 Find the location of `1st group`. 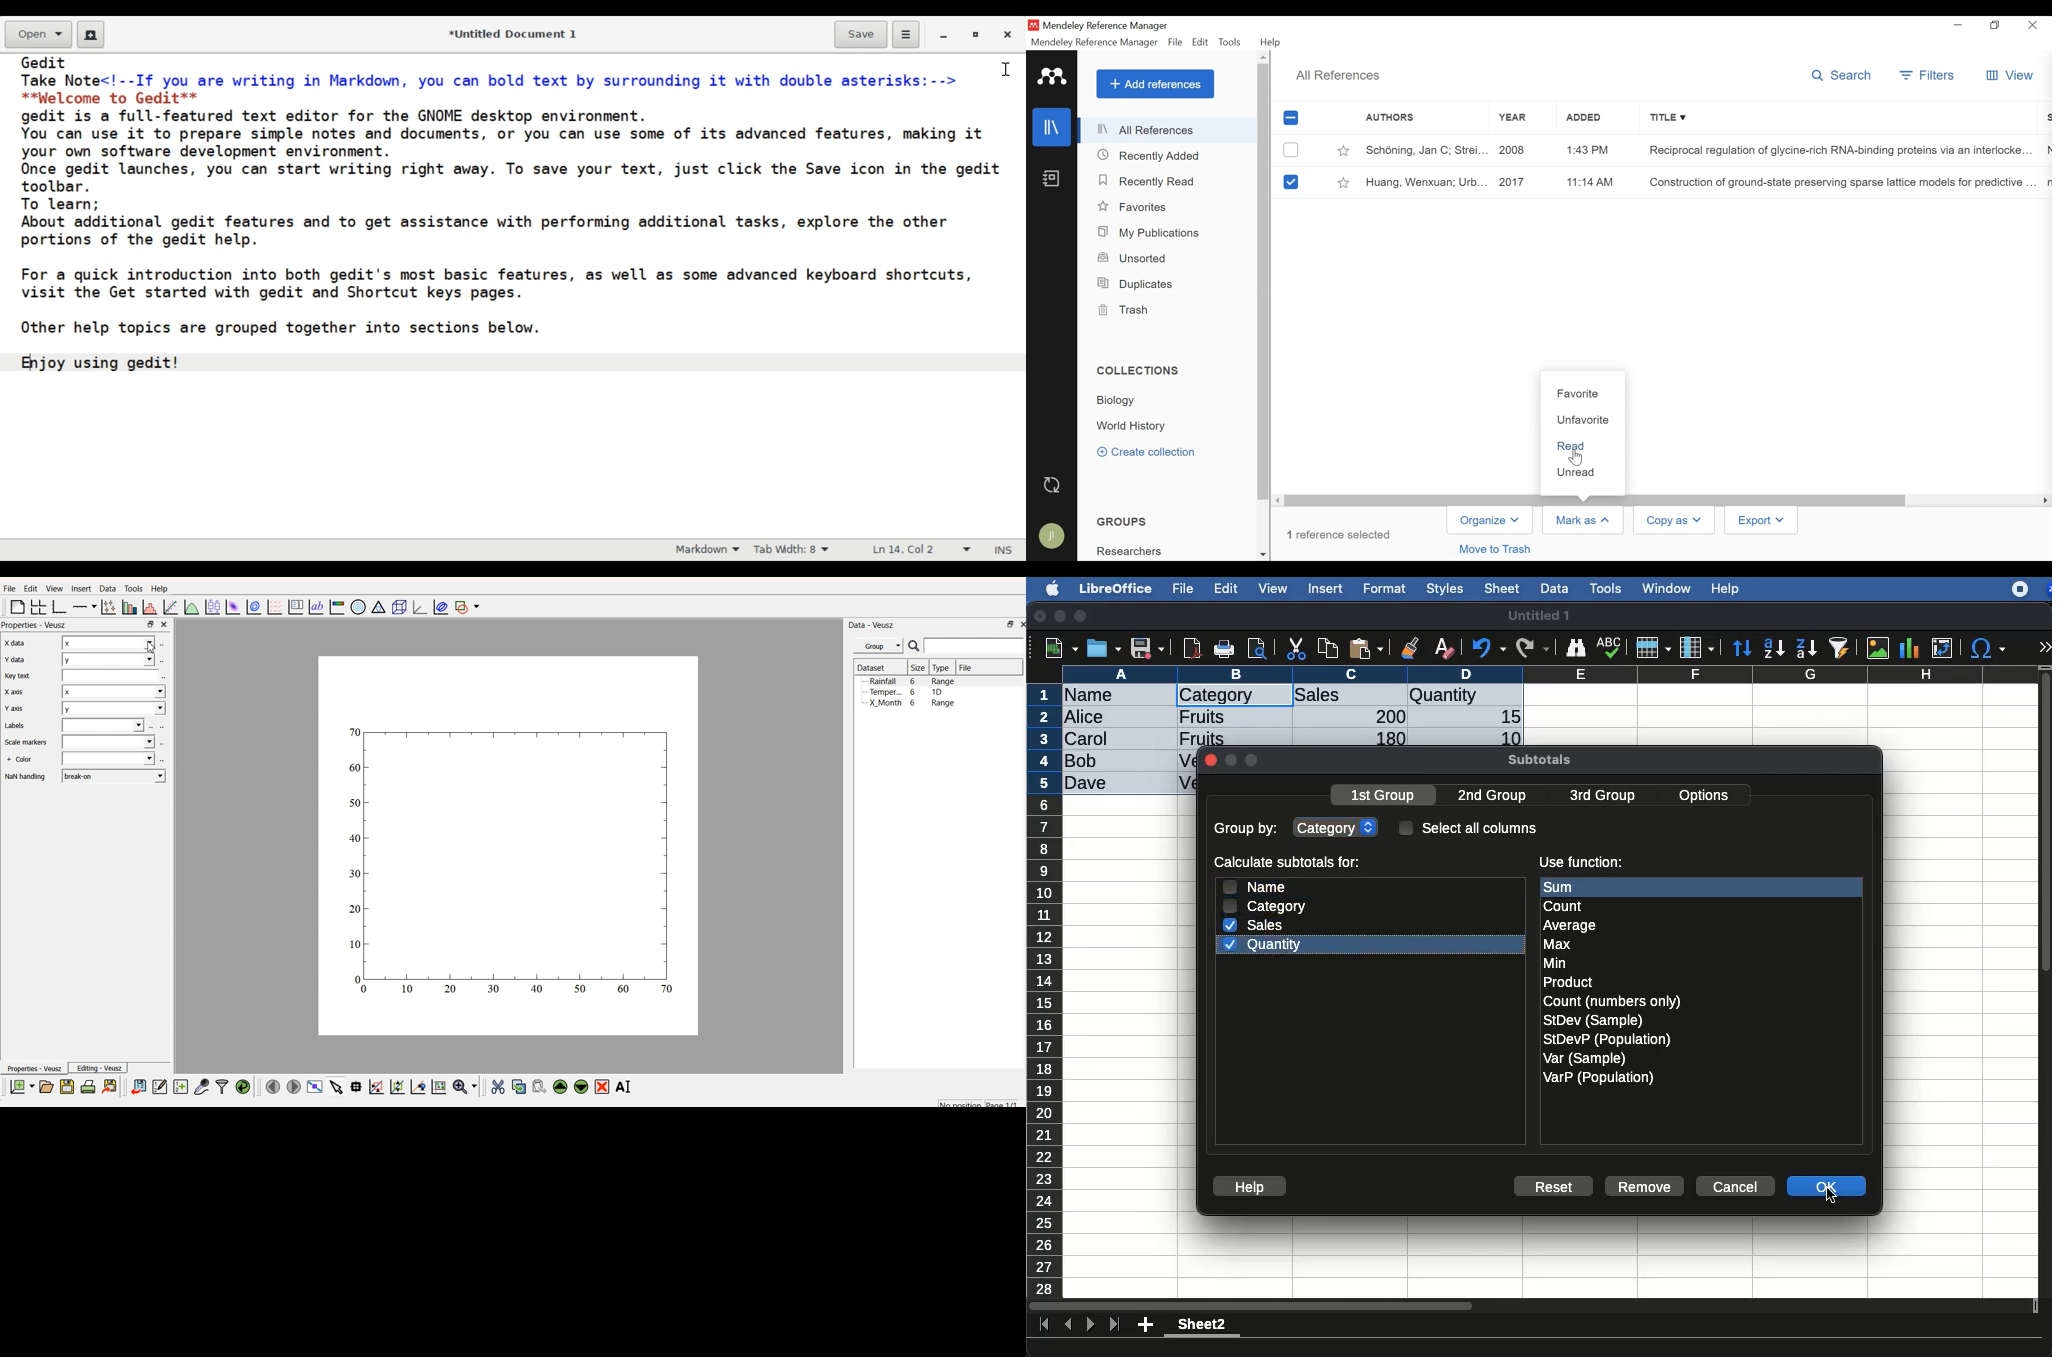

1st group is located at coordinates (1385, 797).